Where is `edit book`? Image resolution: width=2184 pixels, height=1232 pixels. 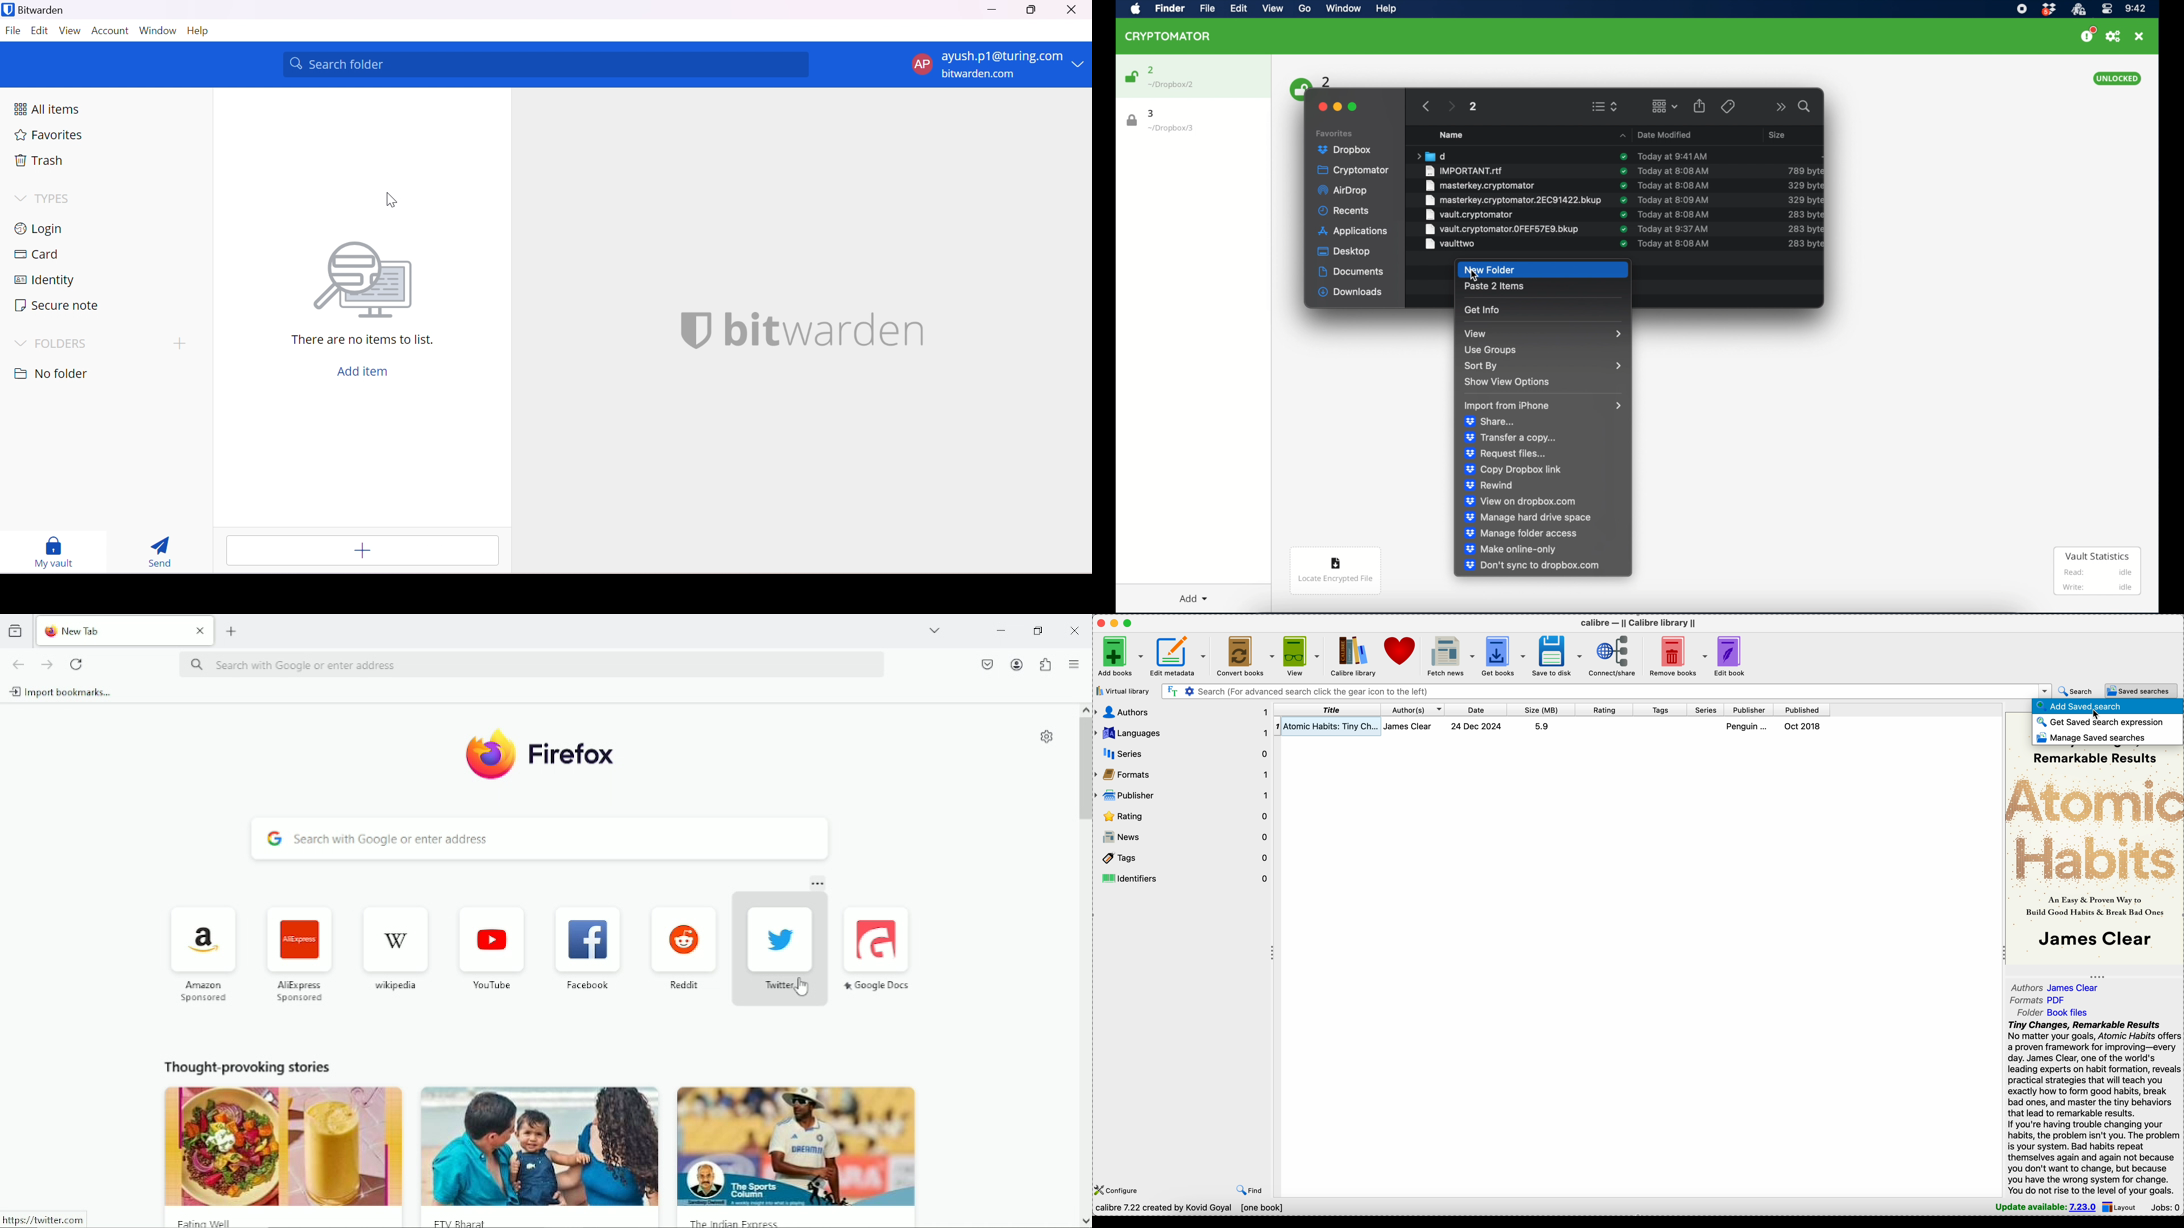
edit book is located at coordinates (1735, 656).